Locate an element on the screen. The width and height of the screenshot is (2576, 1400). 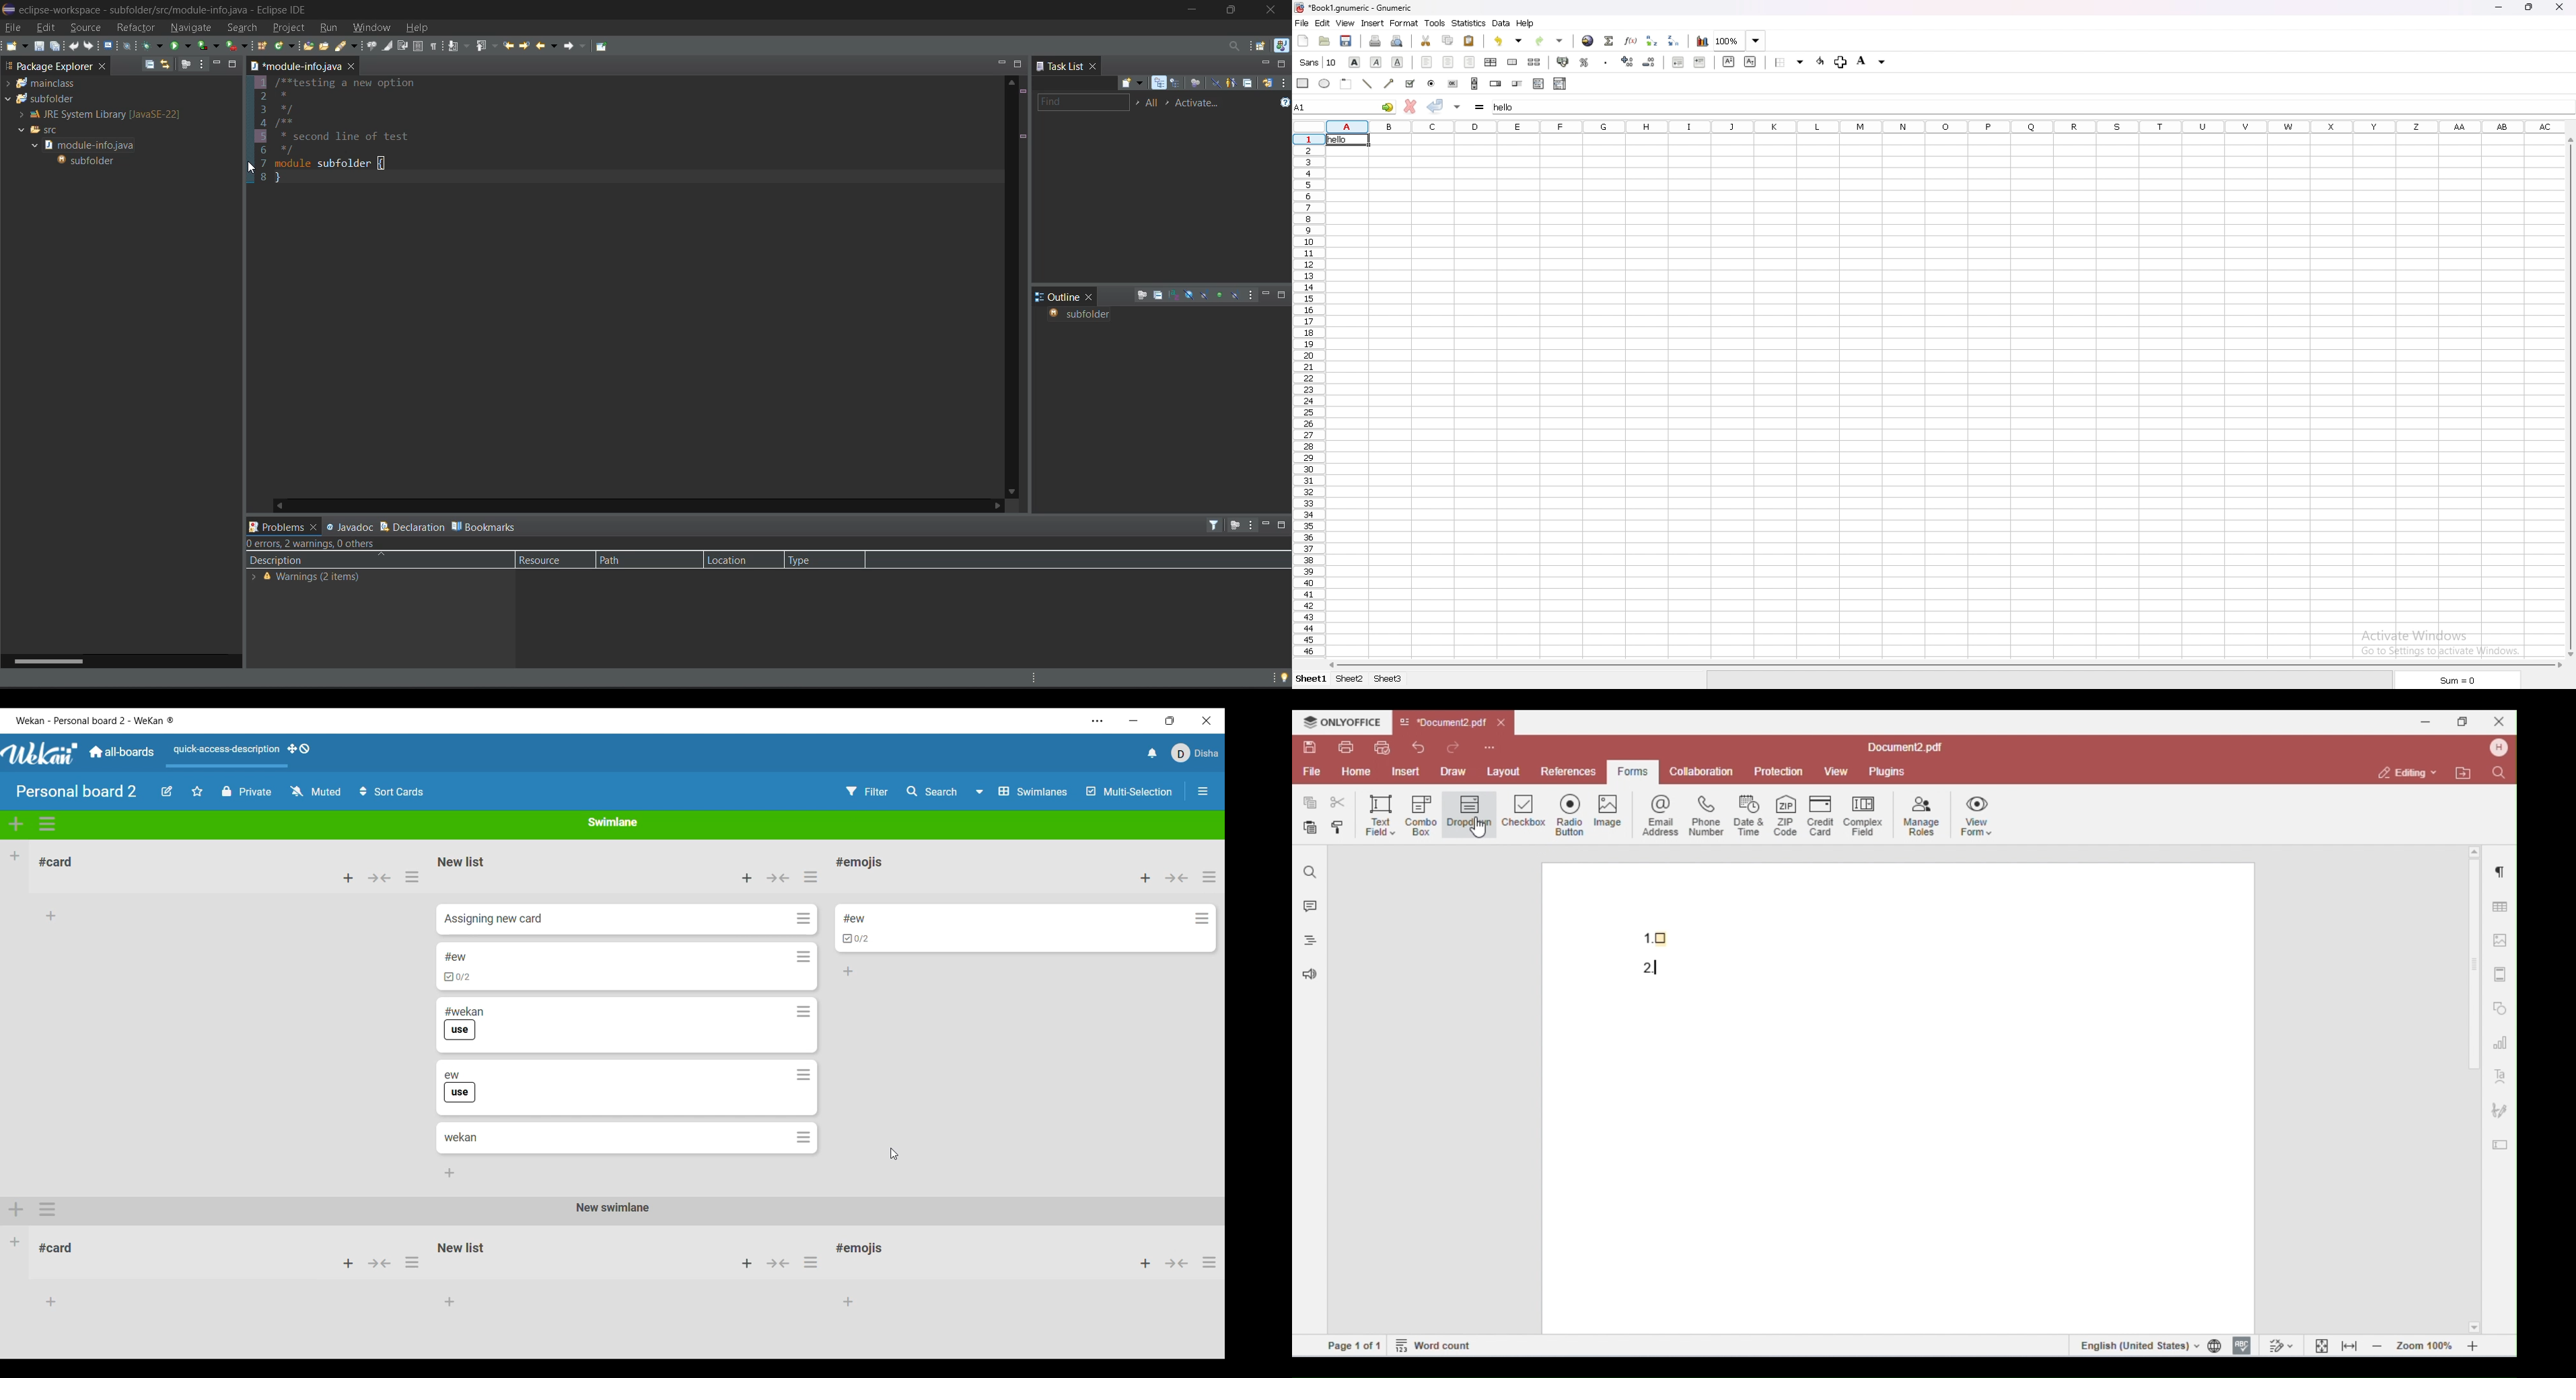
print preview is located at coordinates (1397, 41).